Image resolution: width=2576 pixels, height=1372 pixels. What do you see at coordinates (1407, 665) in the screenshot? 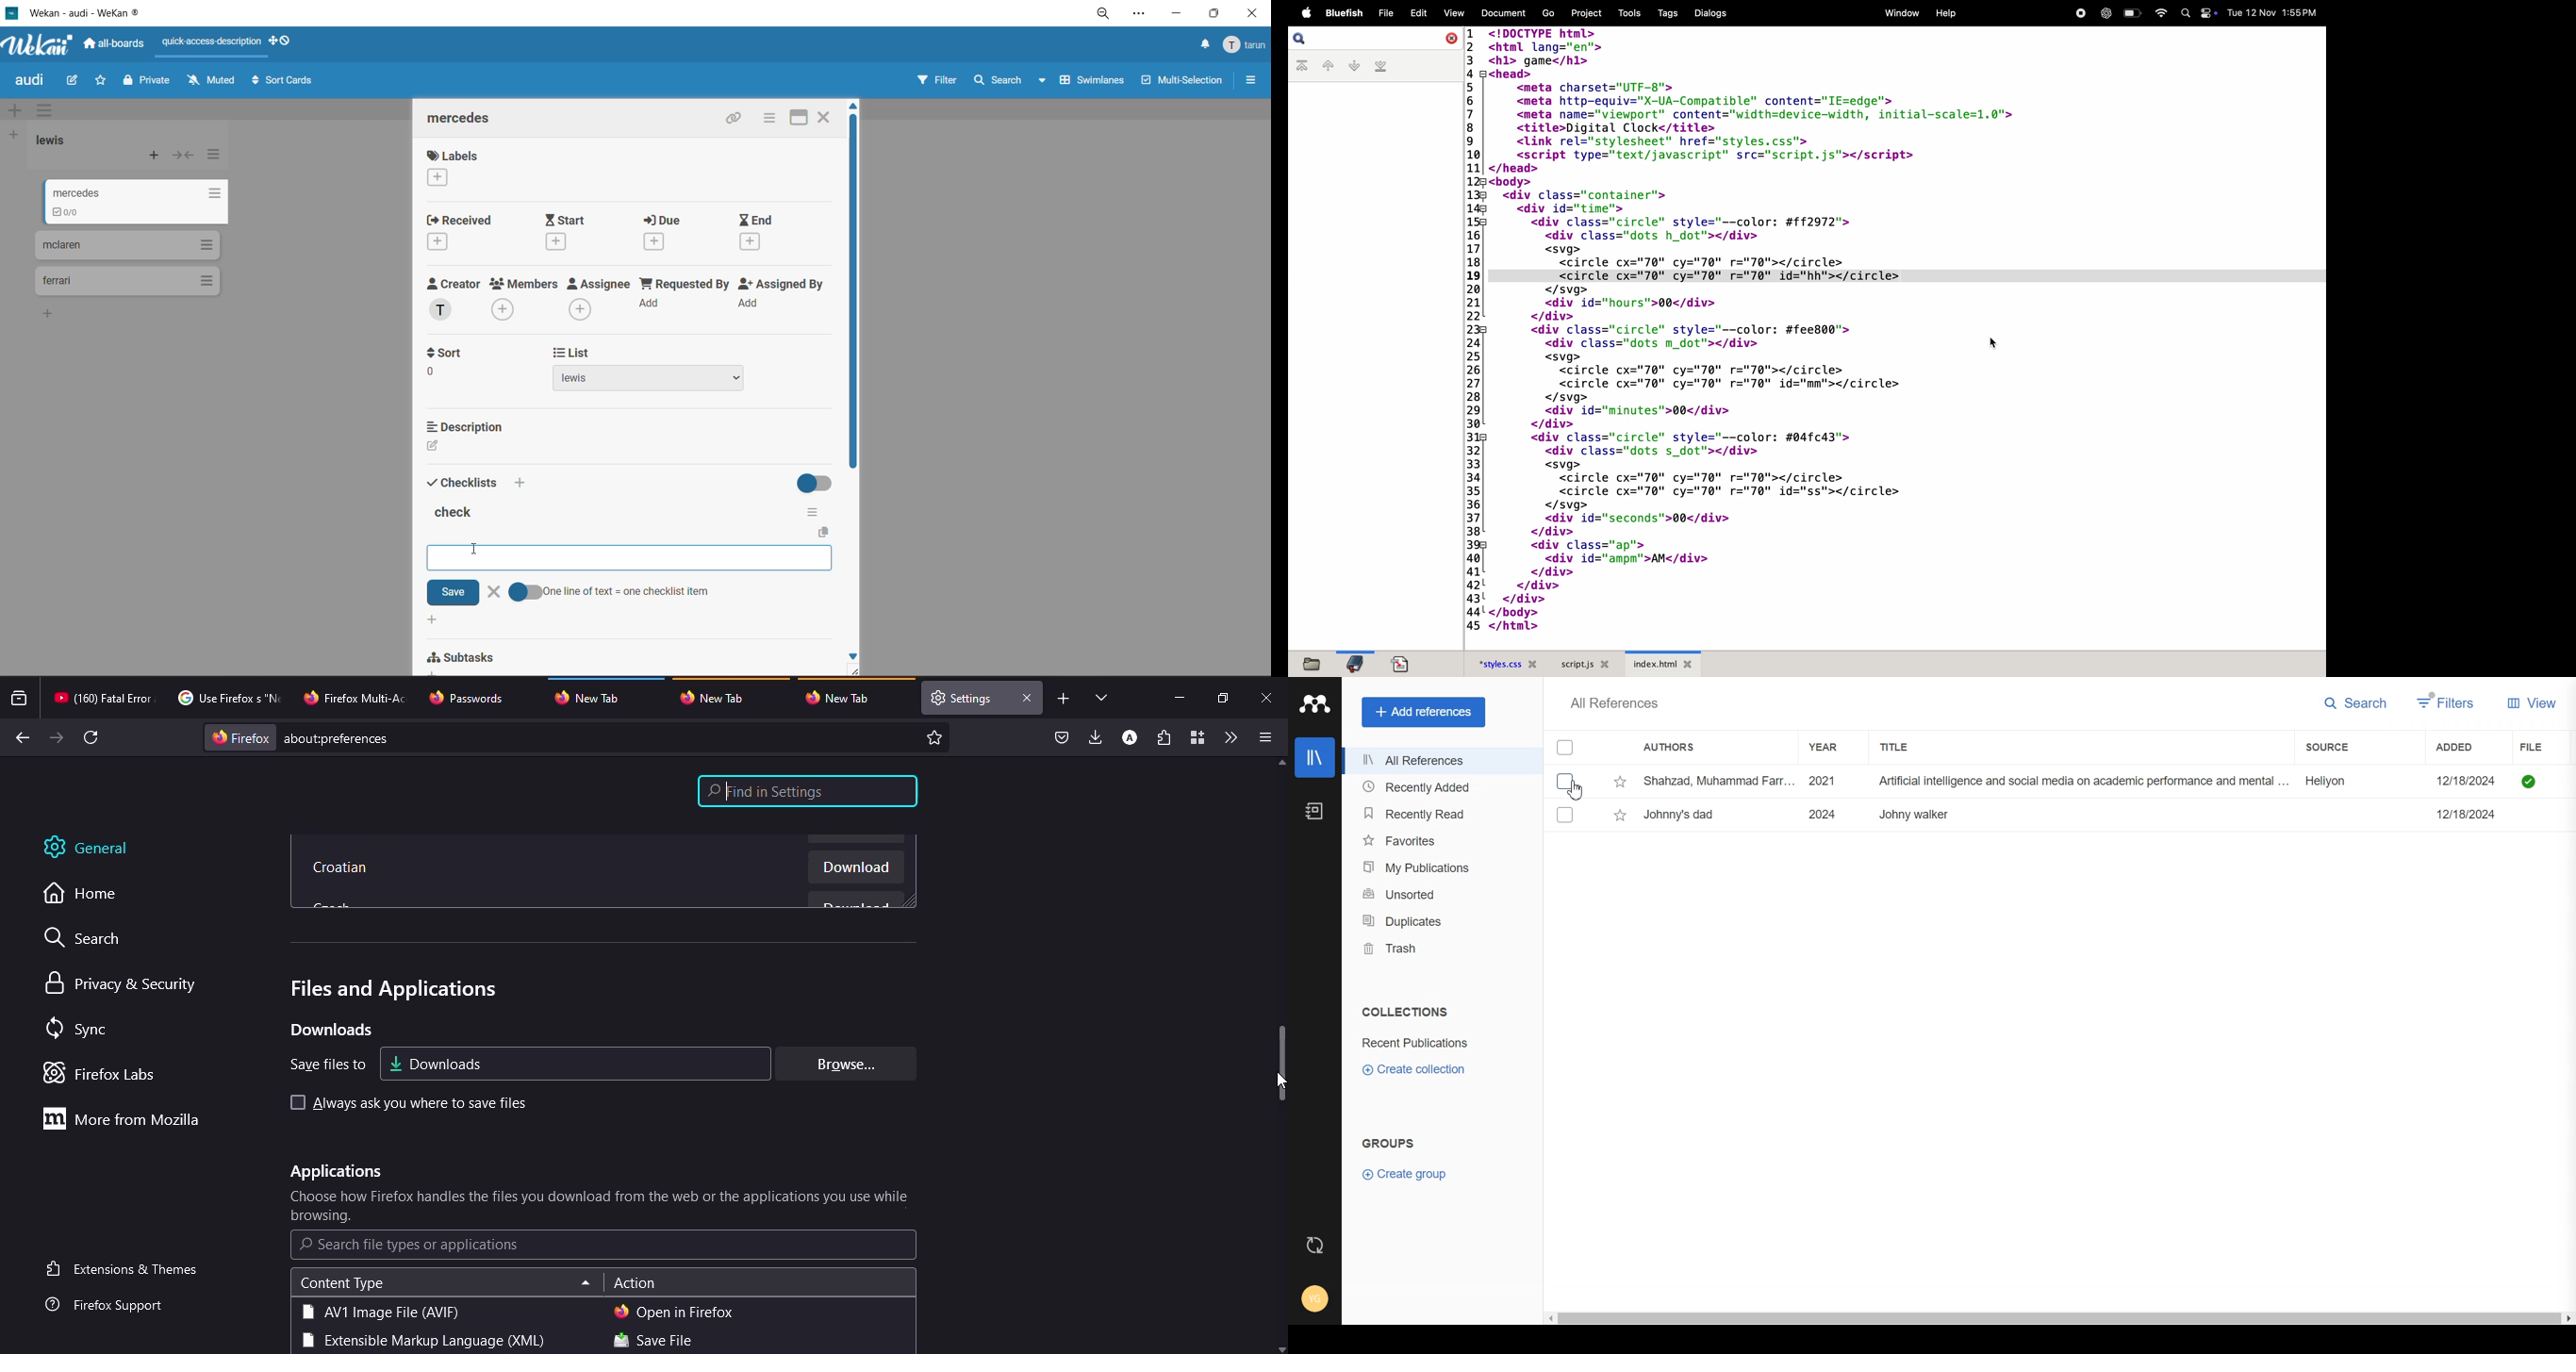
I see `pdf` at bounding box center [1407, 665].